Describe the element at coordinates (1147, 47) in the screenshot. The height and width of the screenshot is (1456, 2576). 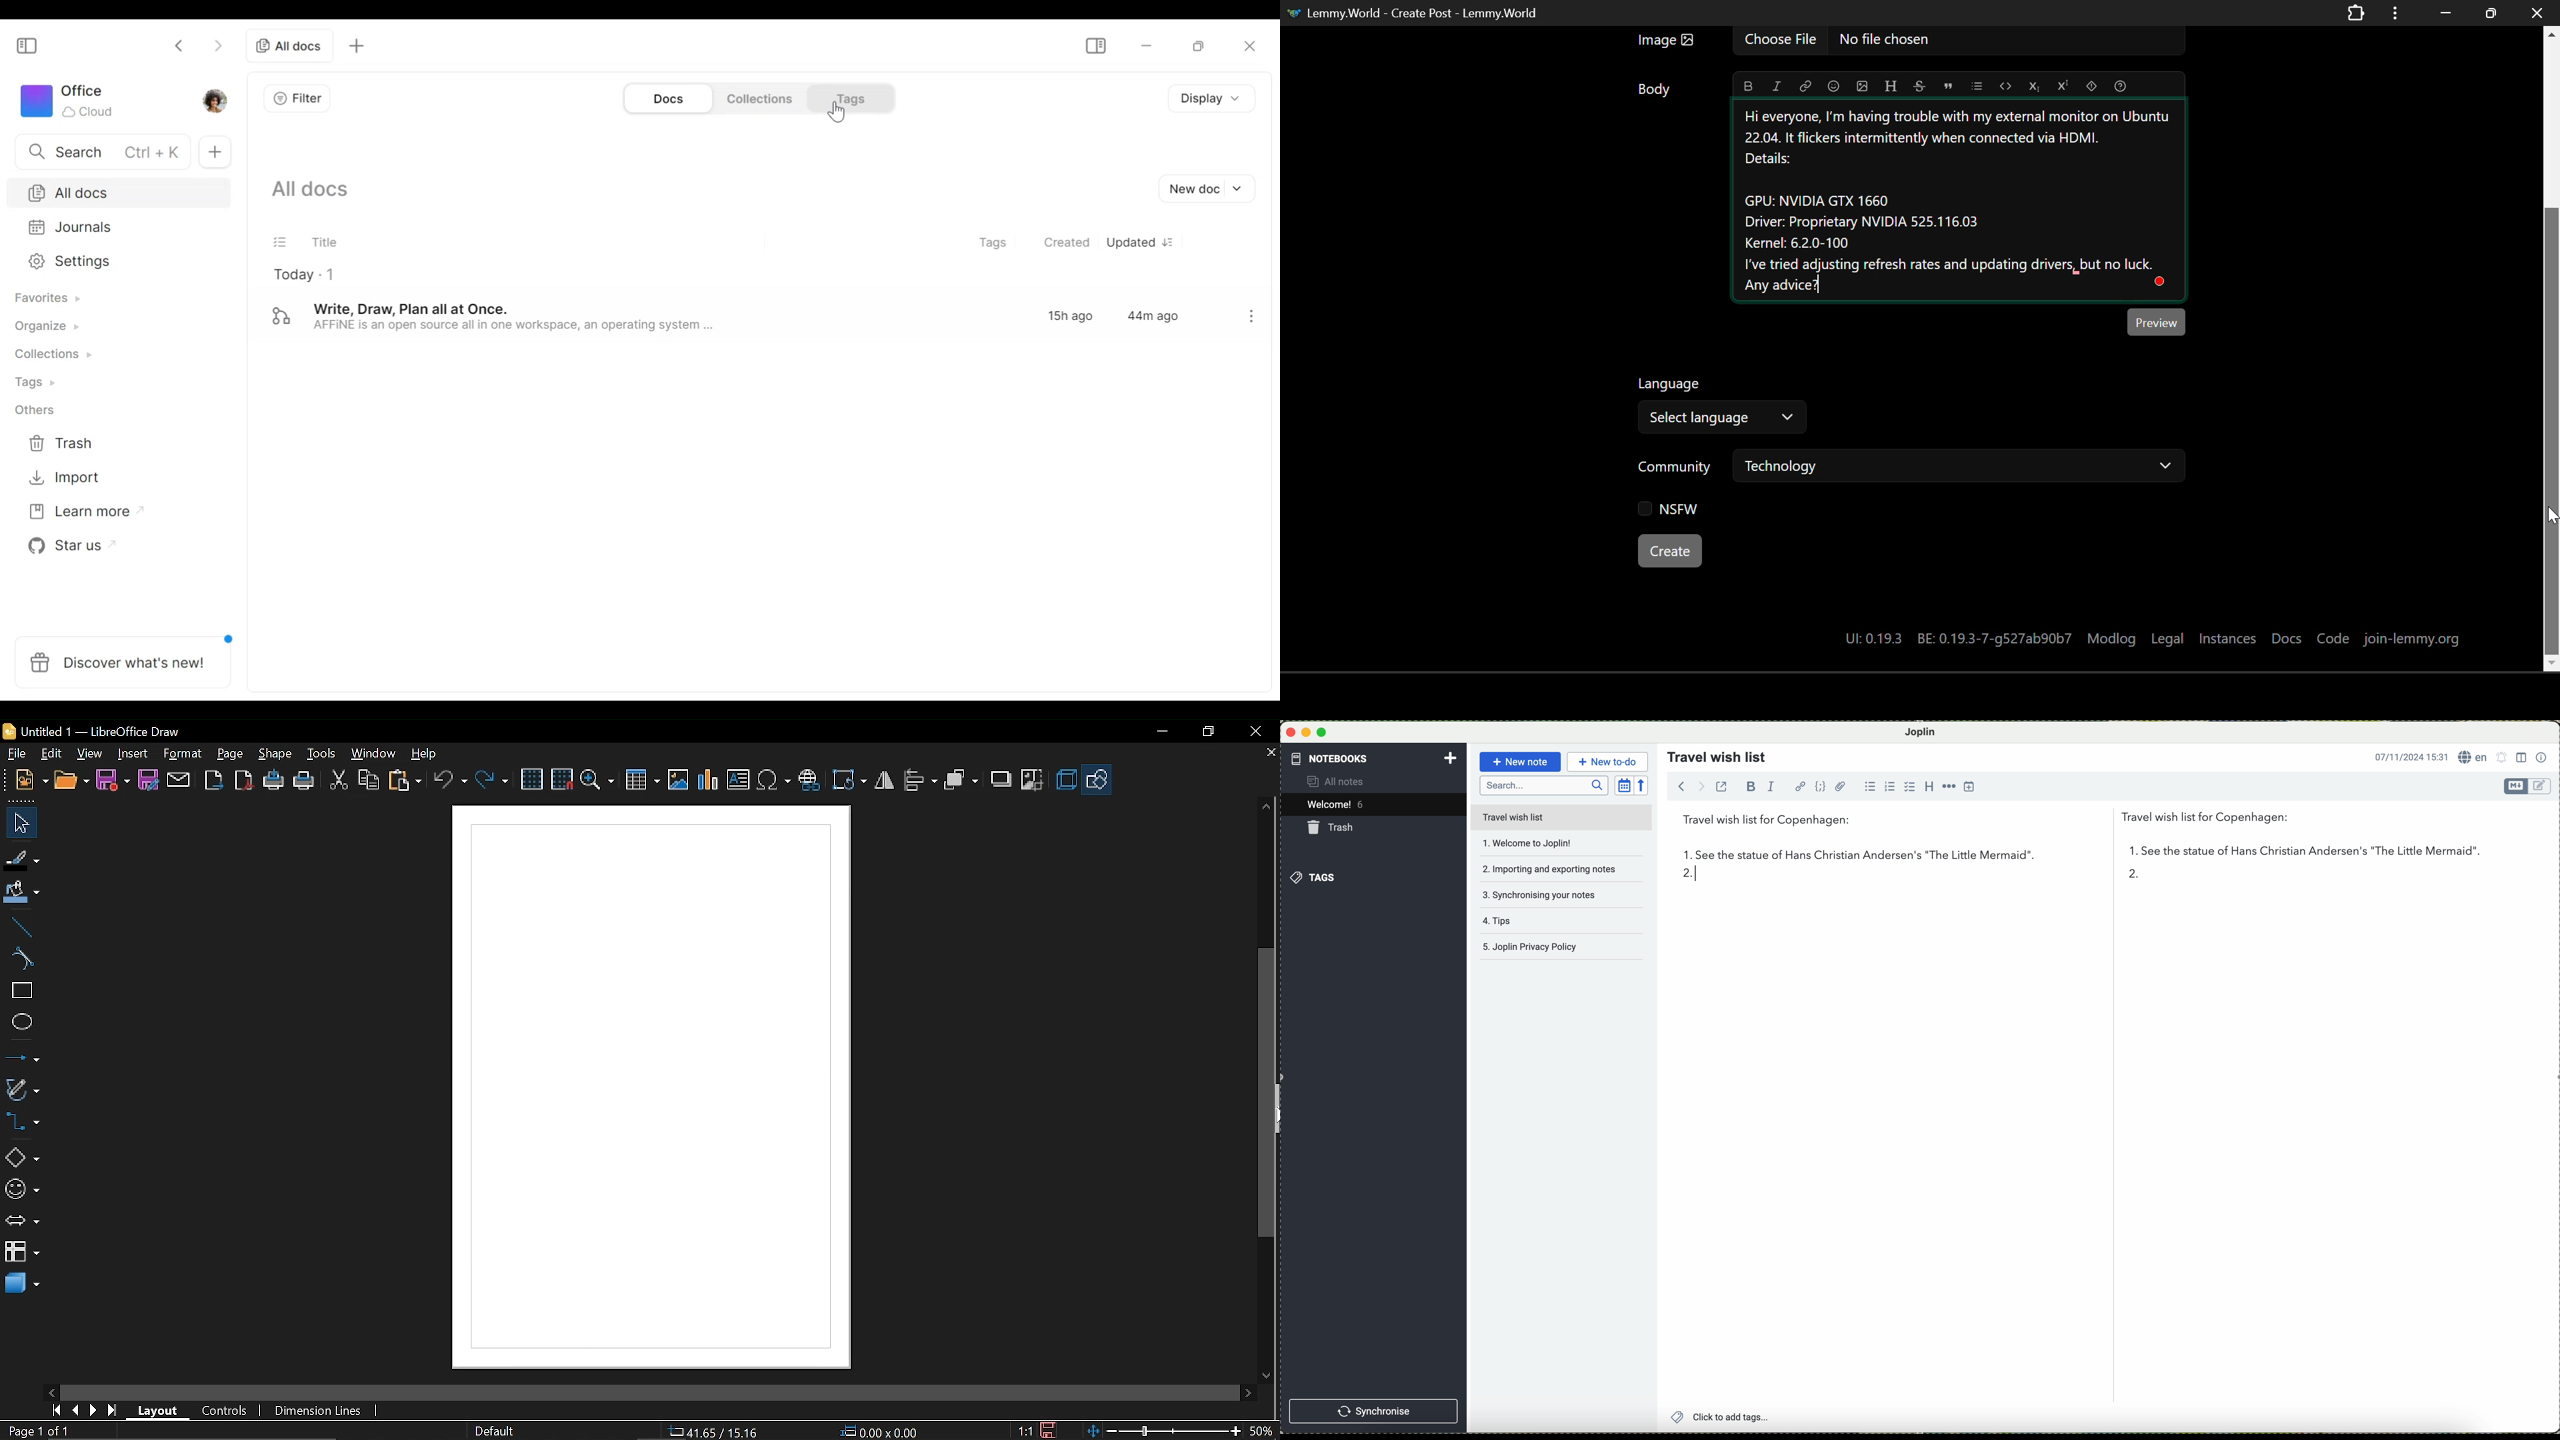
I see `Minimize` at that location.